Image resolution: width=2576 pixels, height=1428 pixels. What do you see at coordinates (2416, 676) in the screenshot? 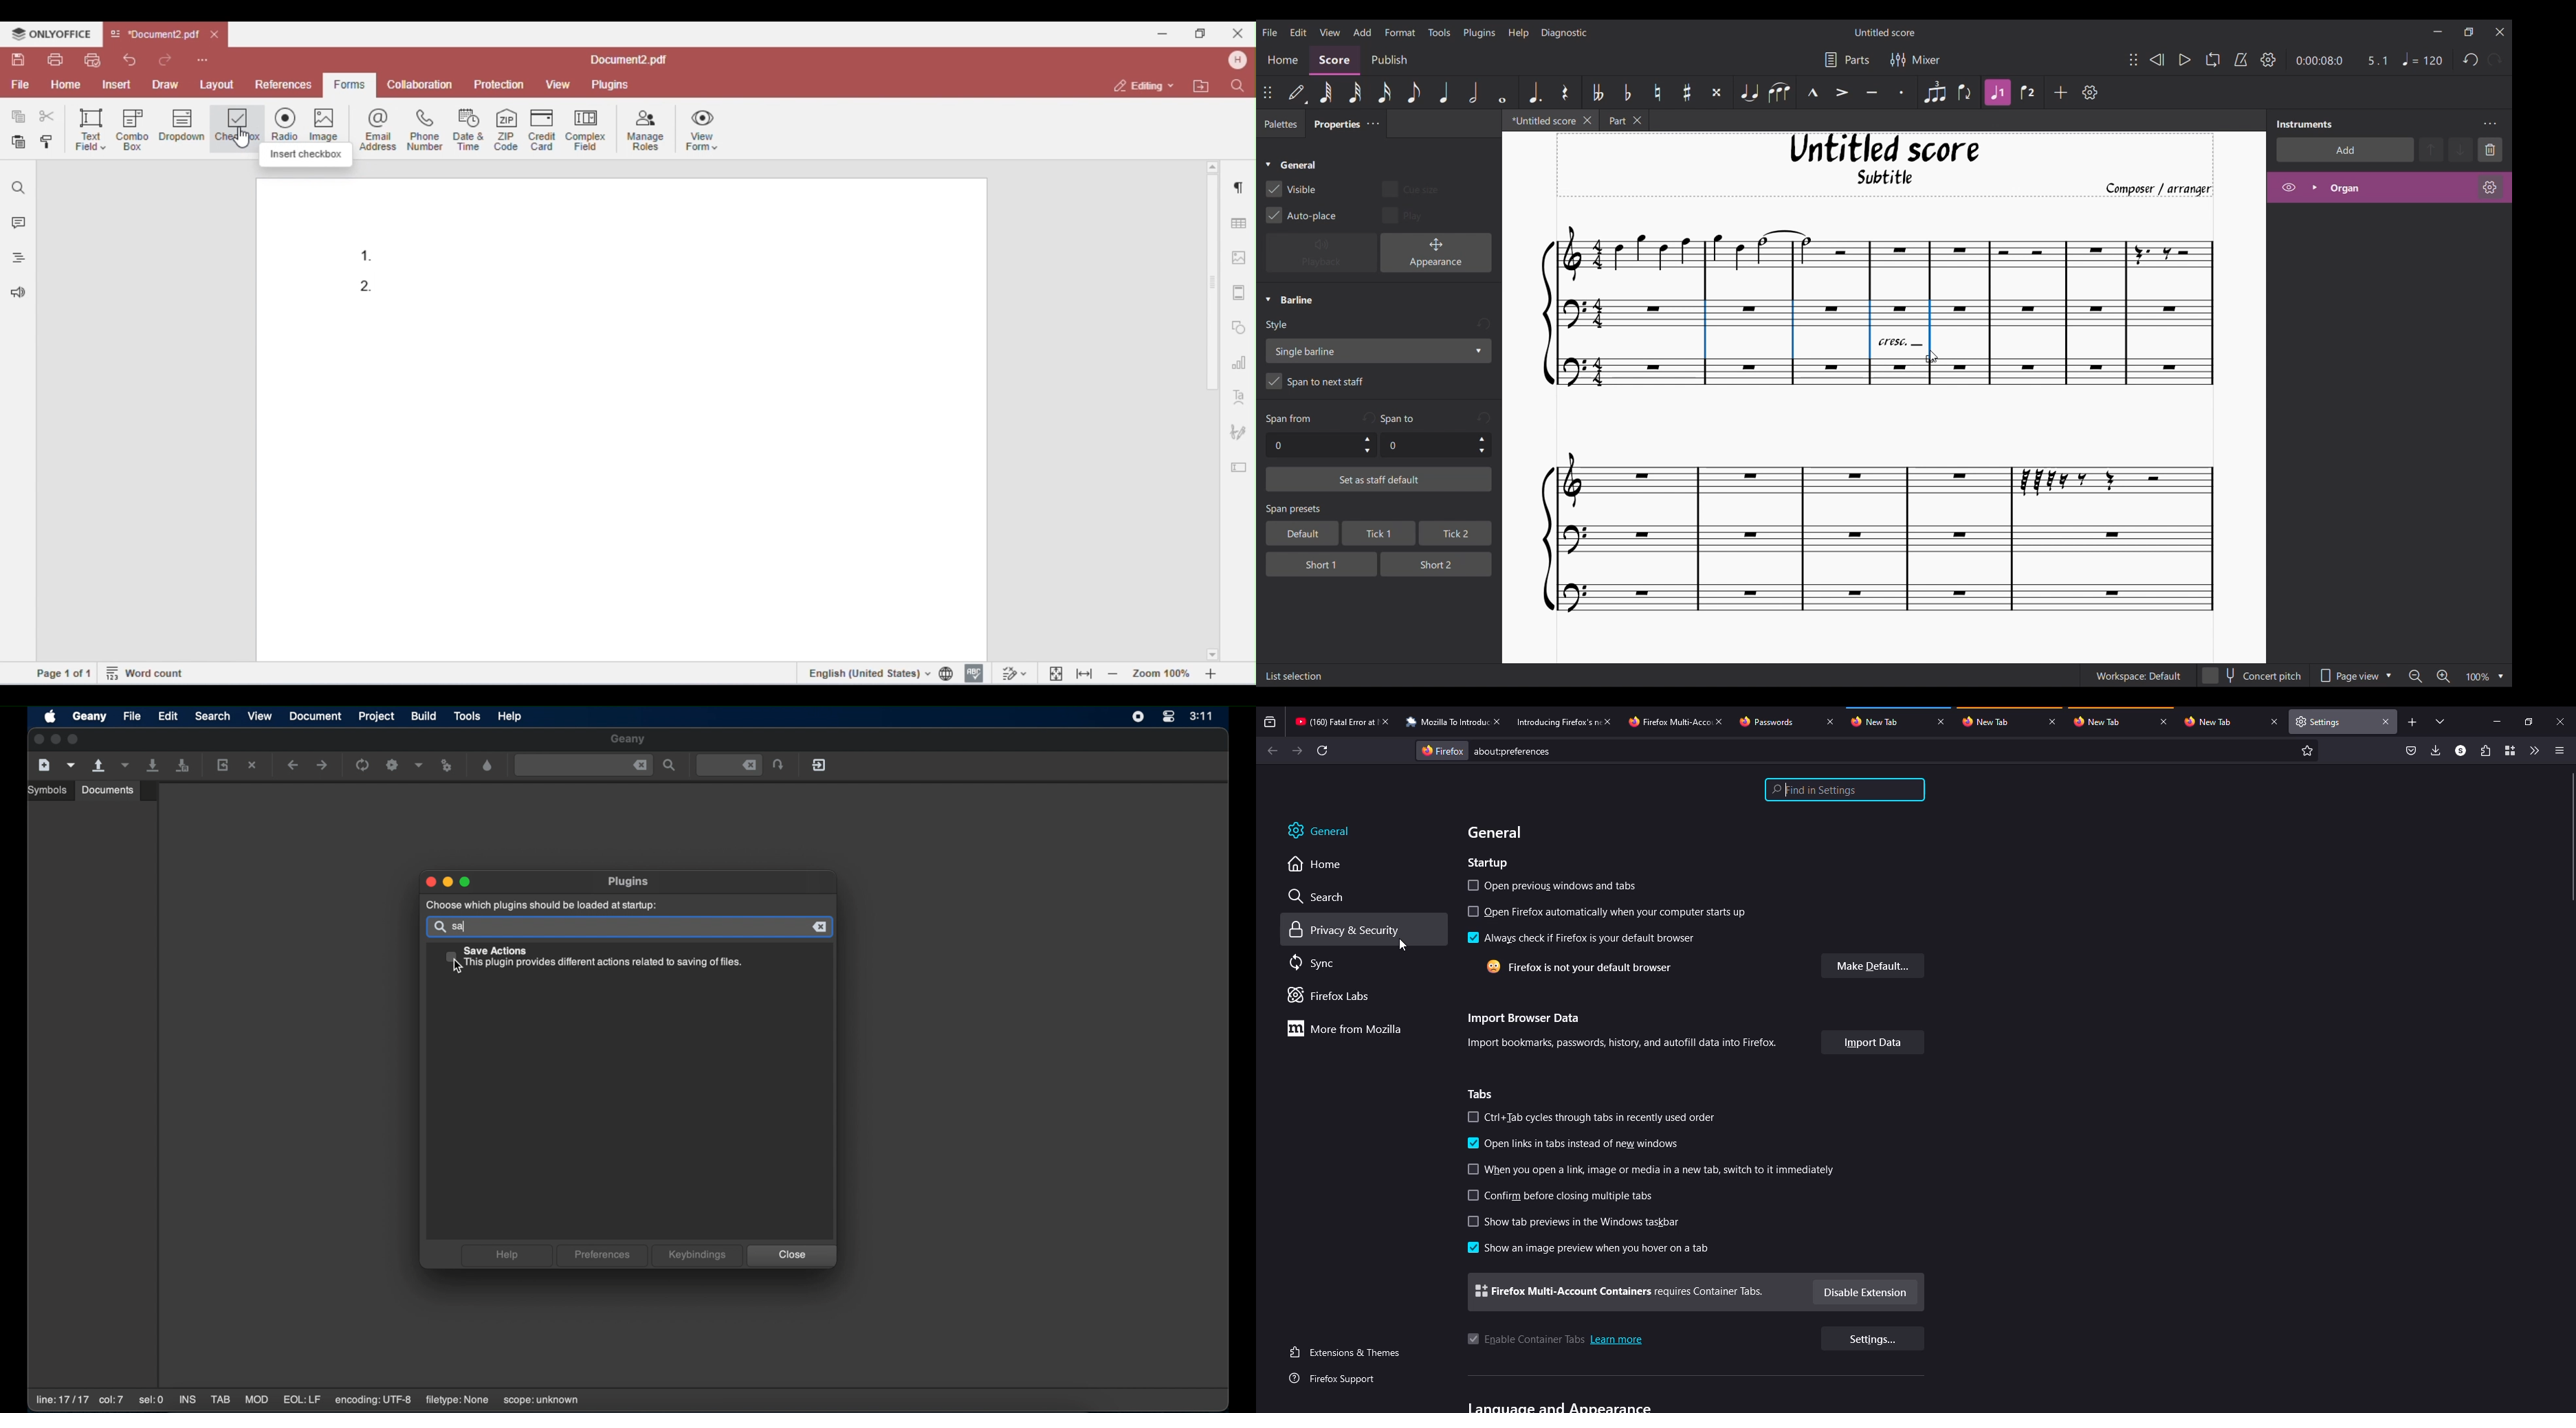
I see `Zoom out` at bounding box center [2416, 676].